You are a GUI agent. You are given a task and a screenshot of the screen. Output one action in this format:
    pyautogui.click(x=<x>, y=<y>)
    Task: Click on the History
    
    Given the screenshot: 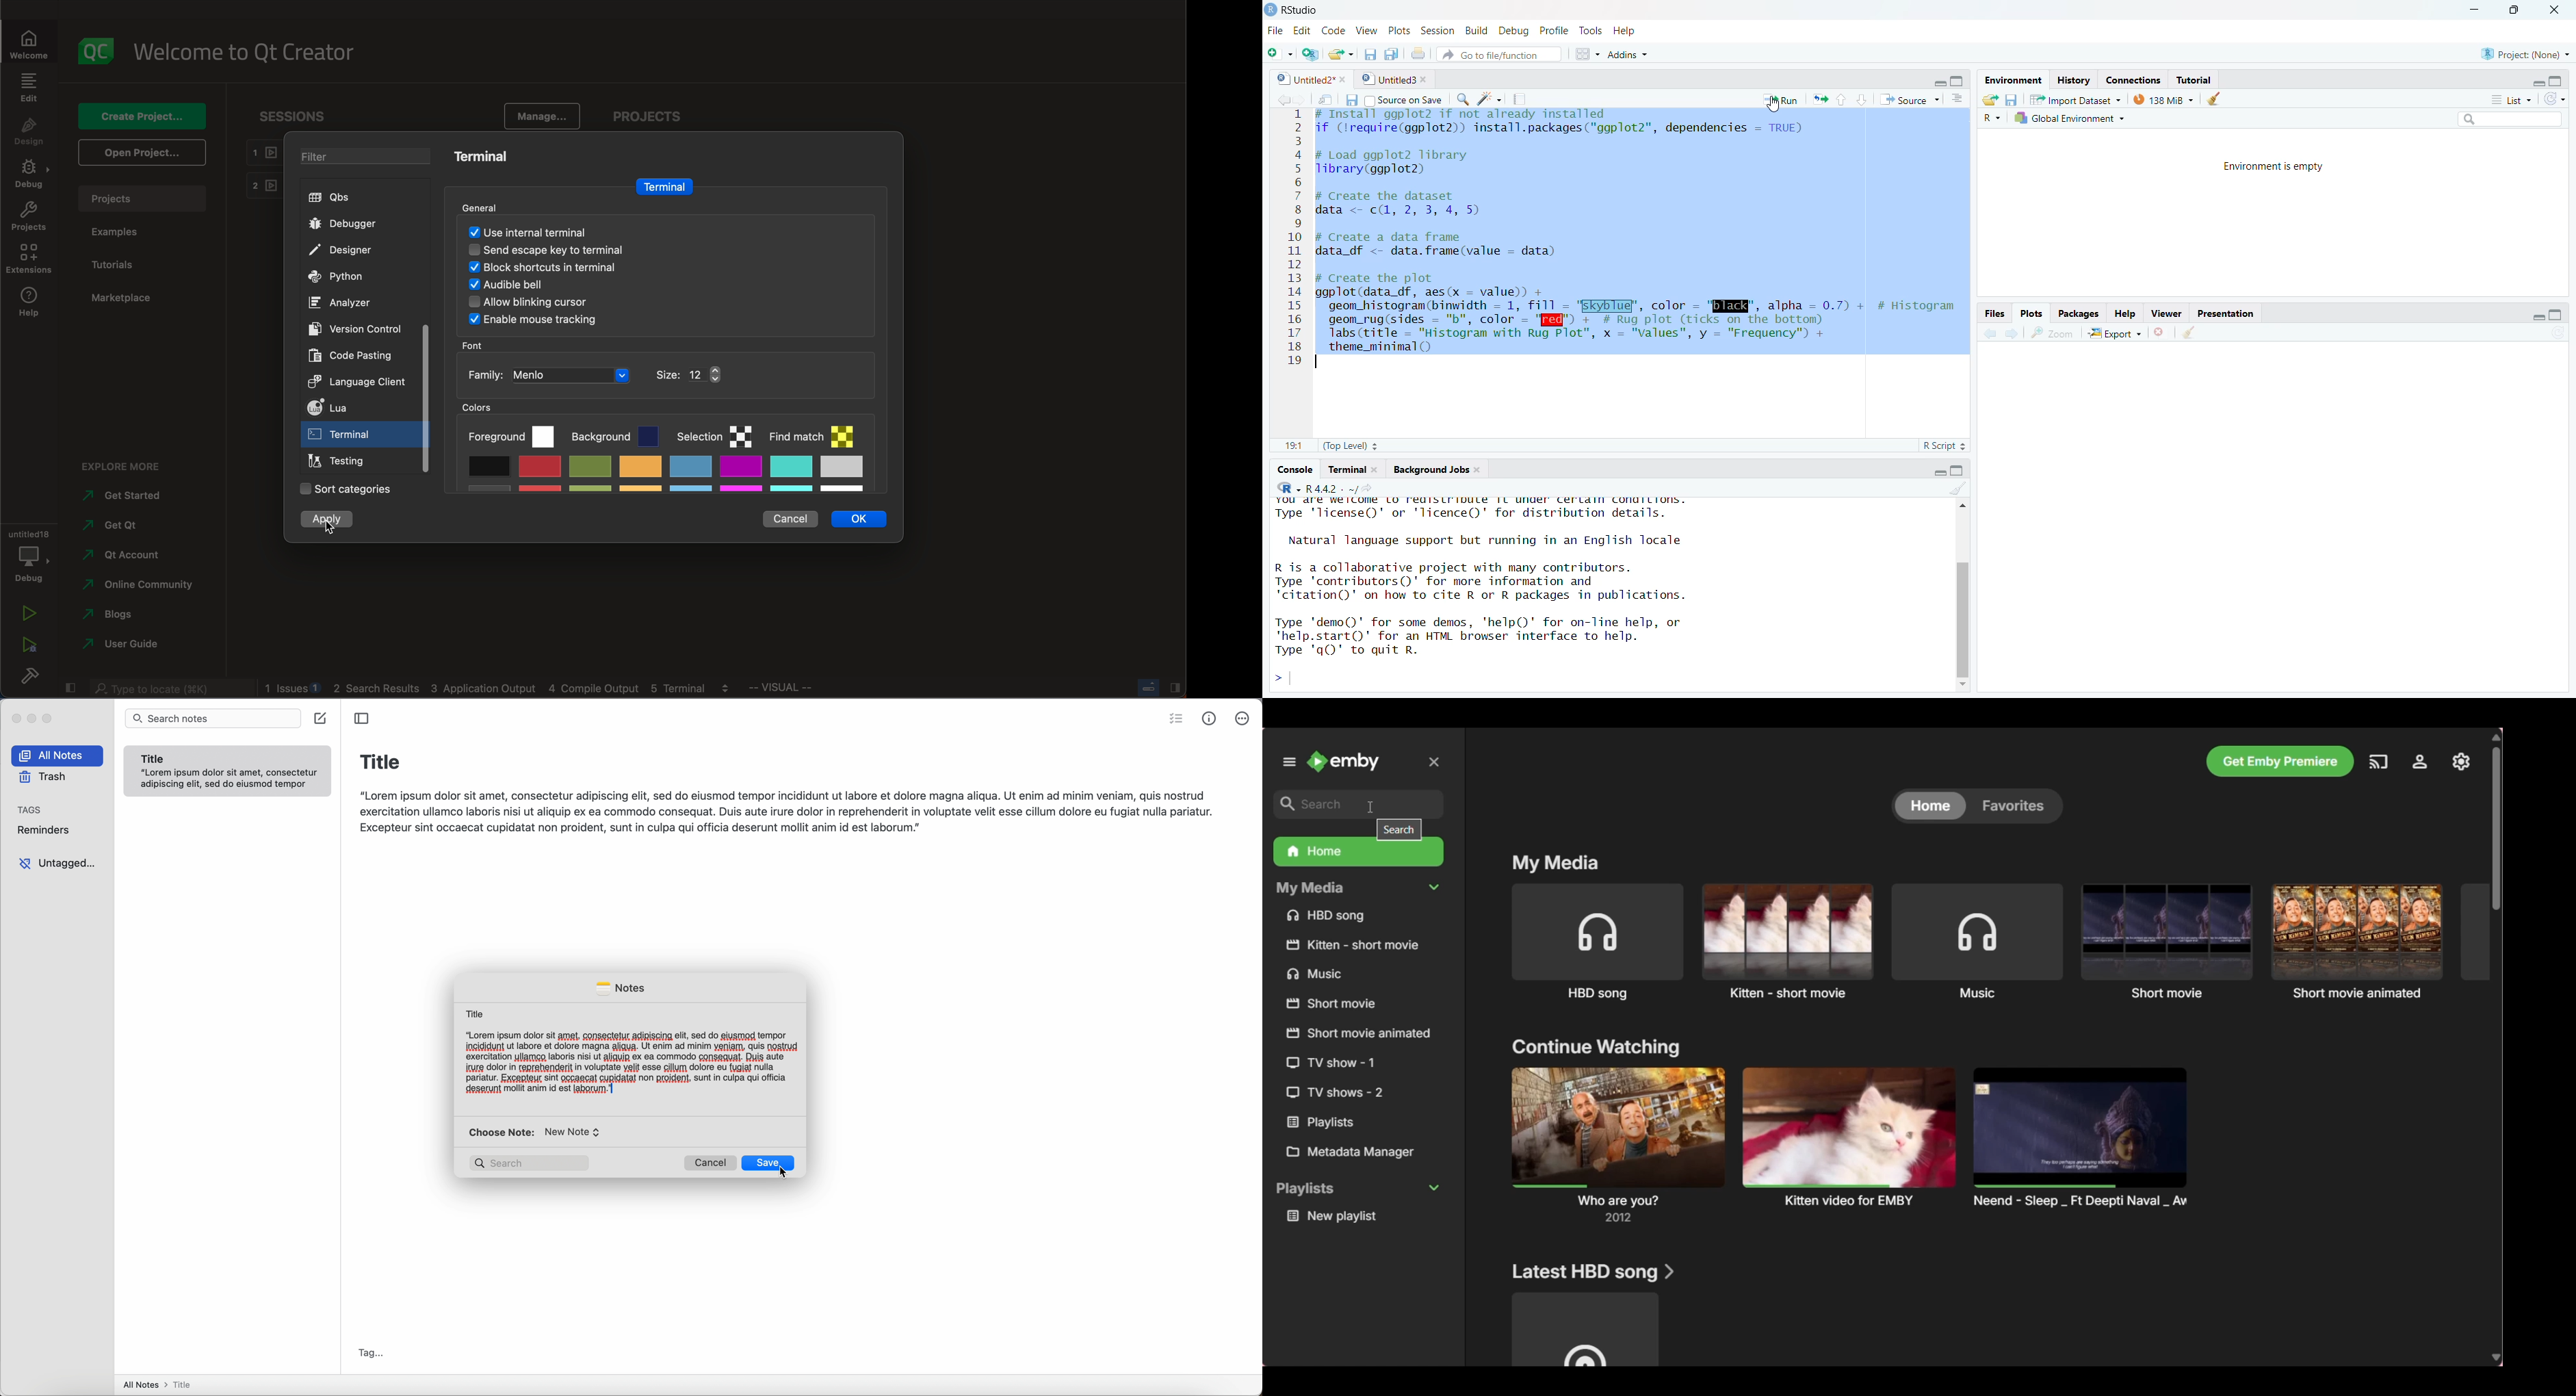 What is the action you would take?
    pyautogui.click(x=2072, y=78)
    